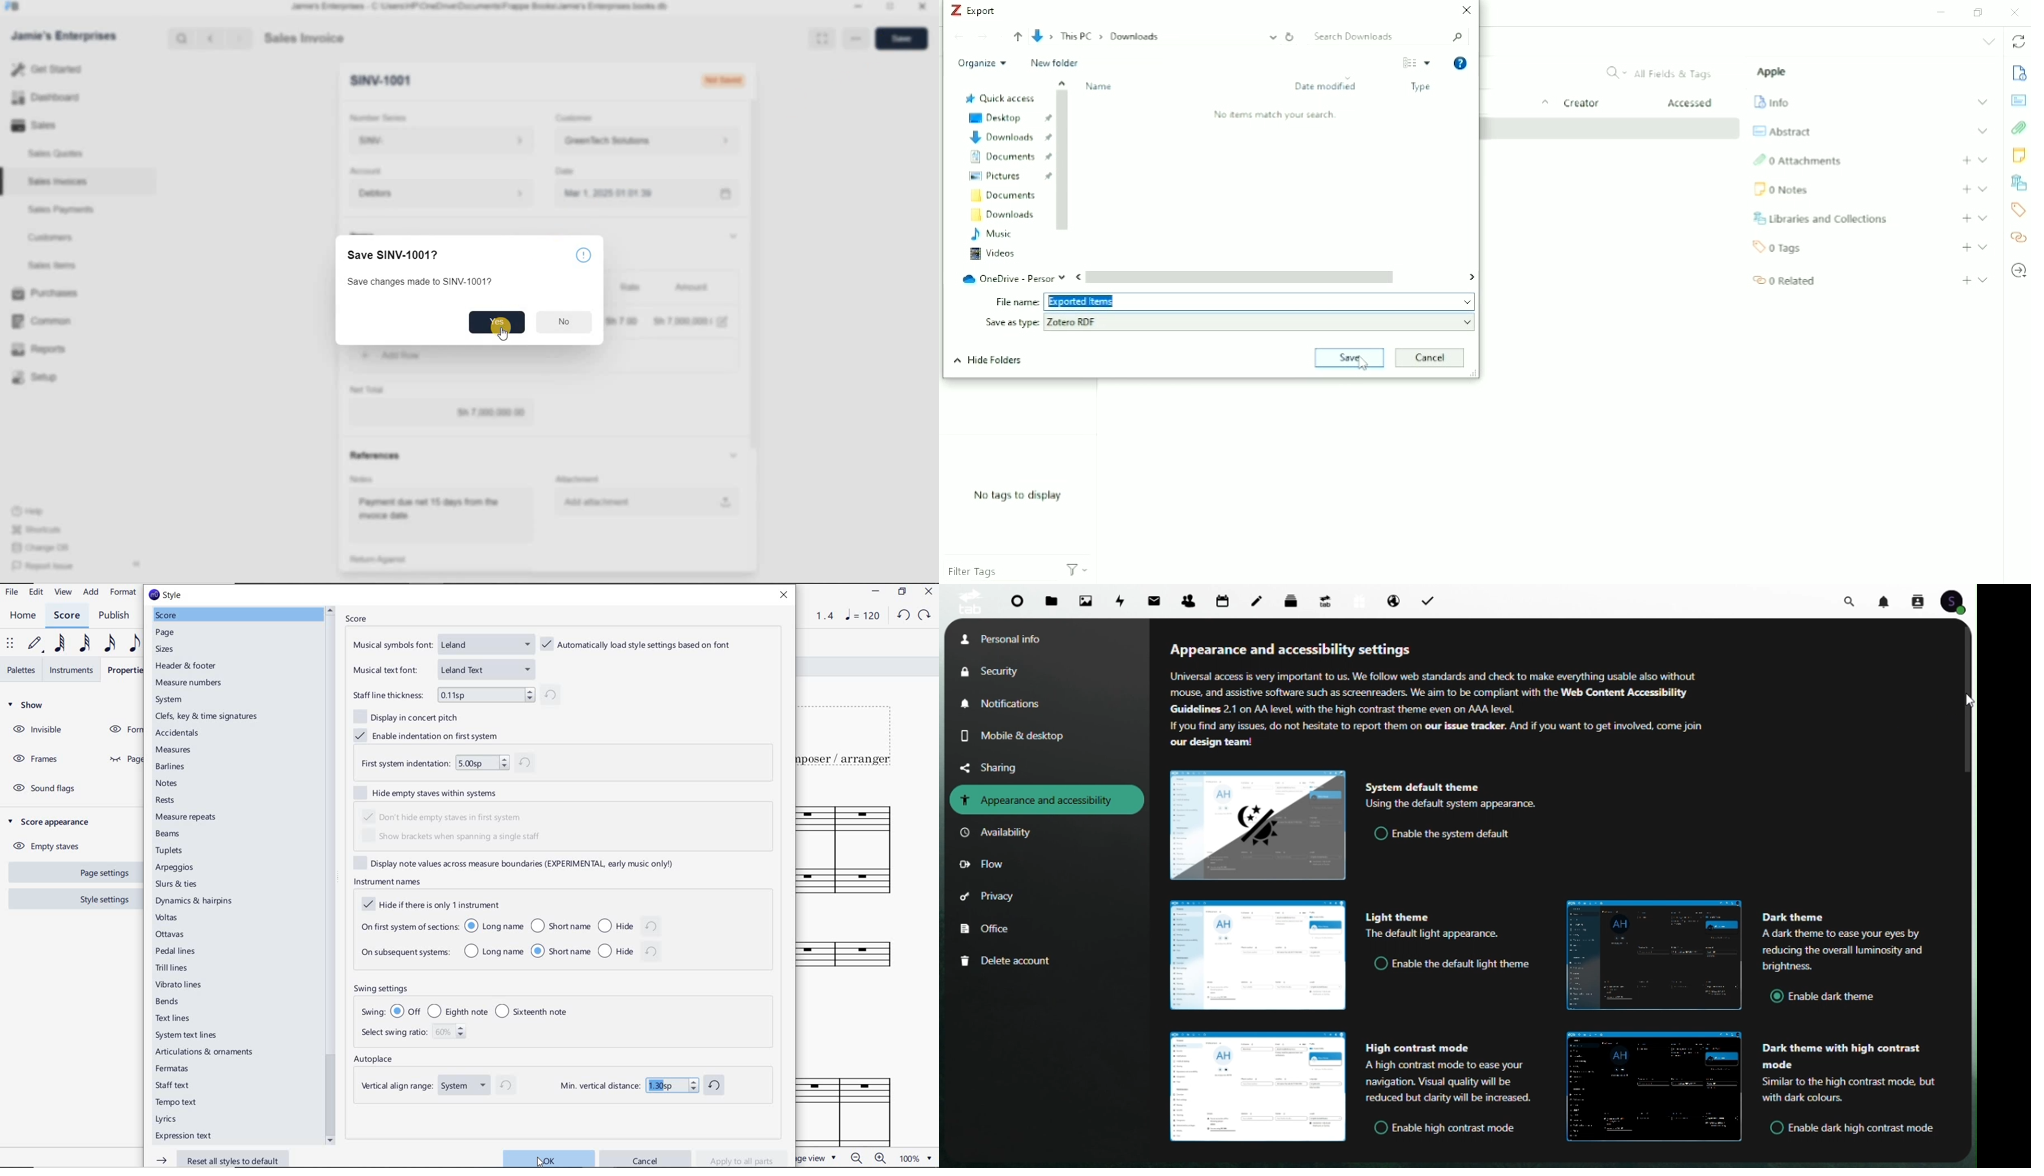 This screenshot has width=2044, height=1176. I want to click on yes, so click(496, 322).